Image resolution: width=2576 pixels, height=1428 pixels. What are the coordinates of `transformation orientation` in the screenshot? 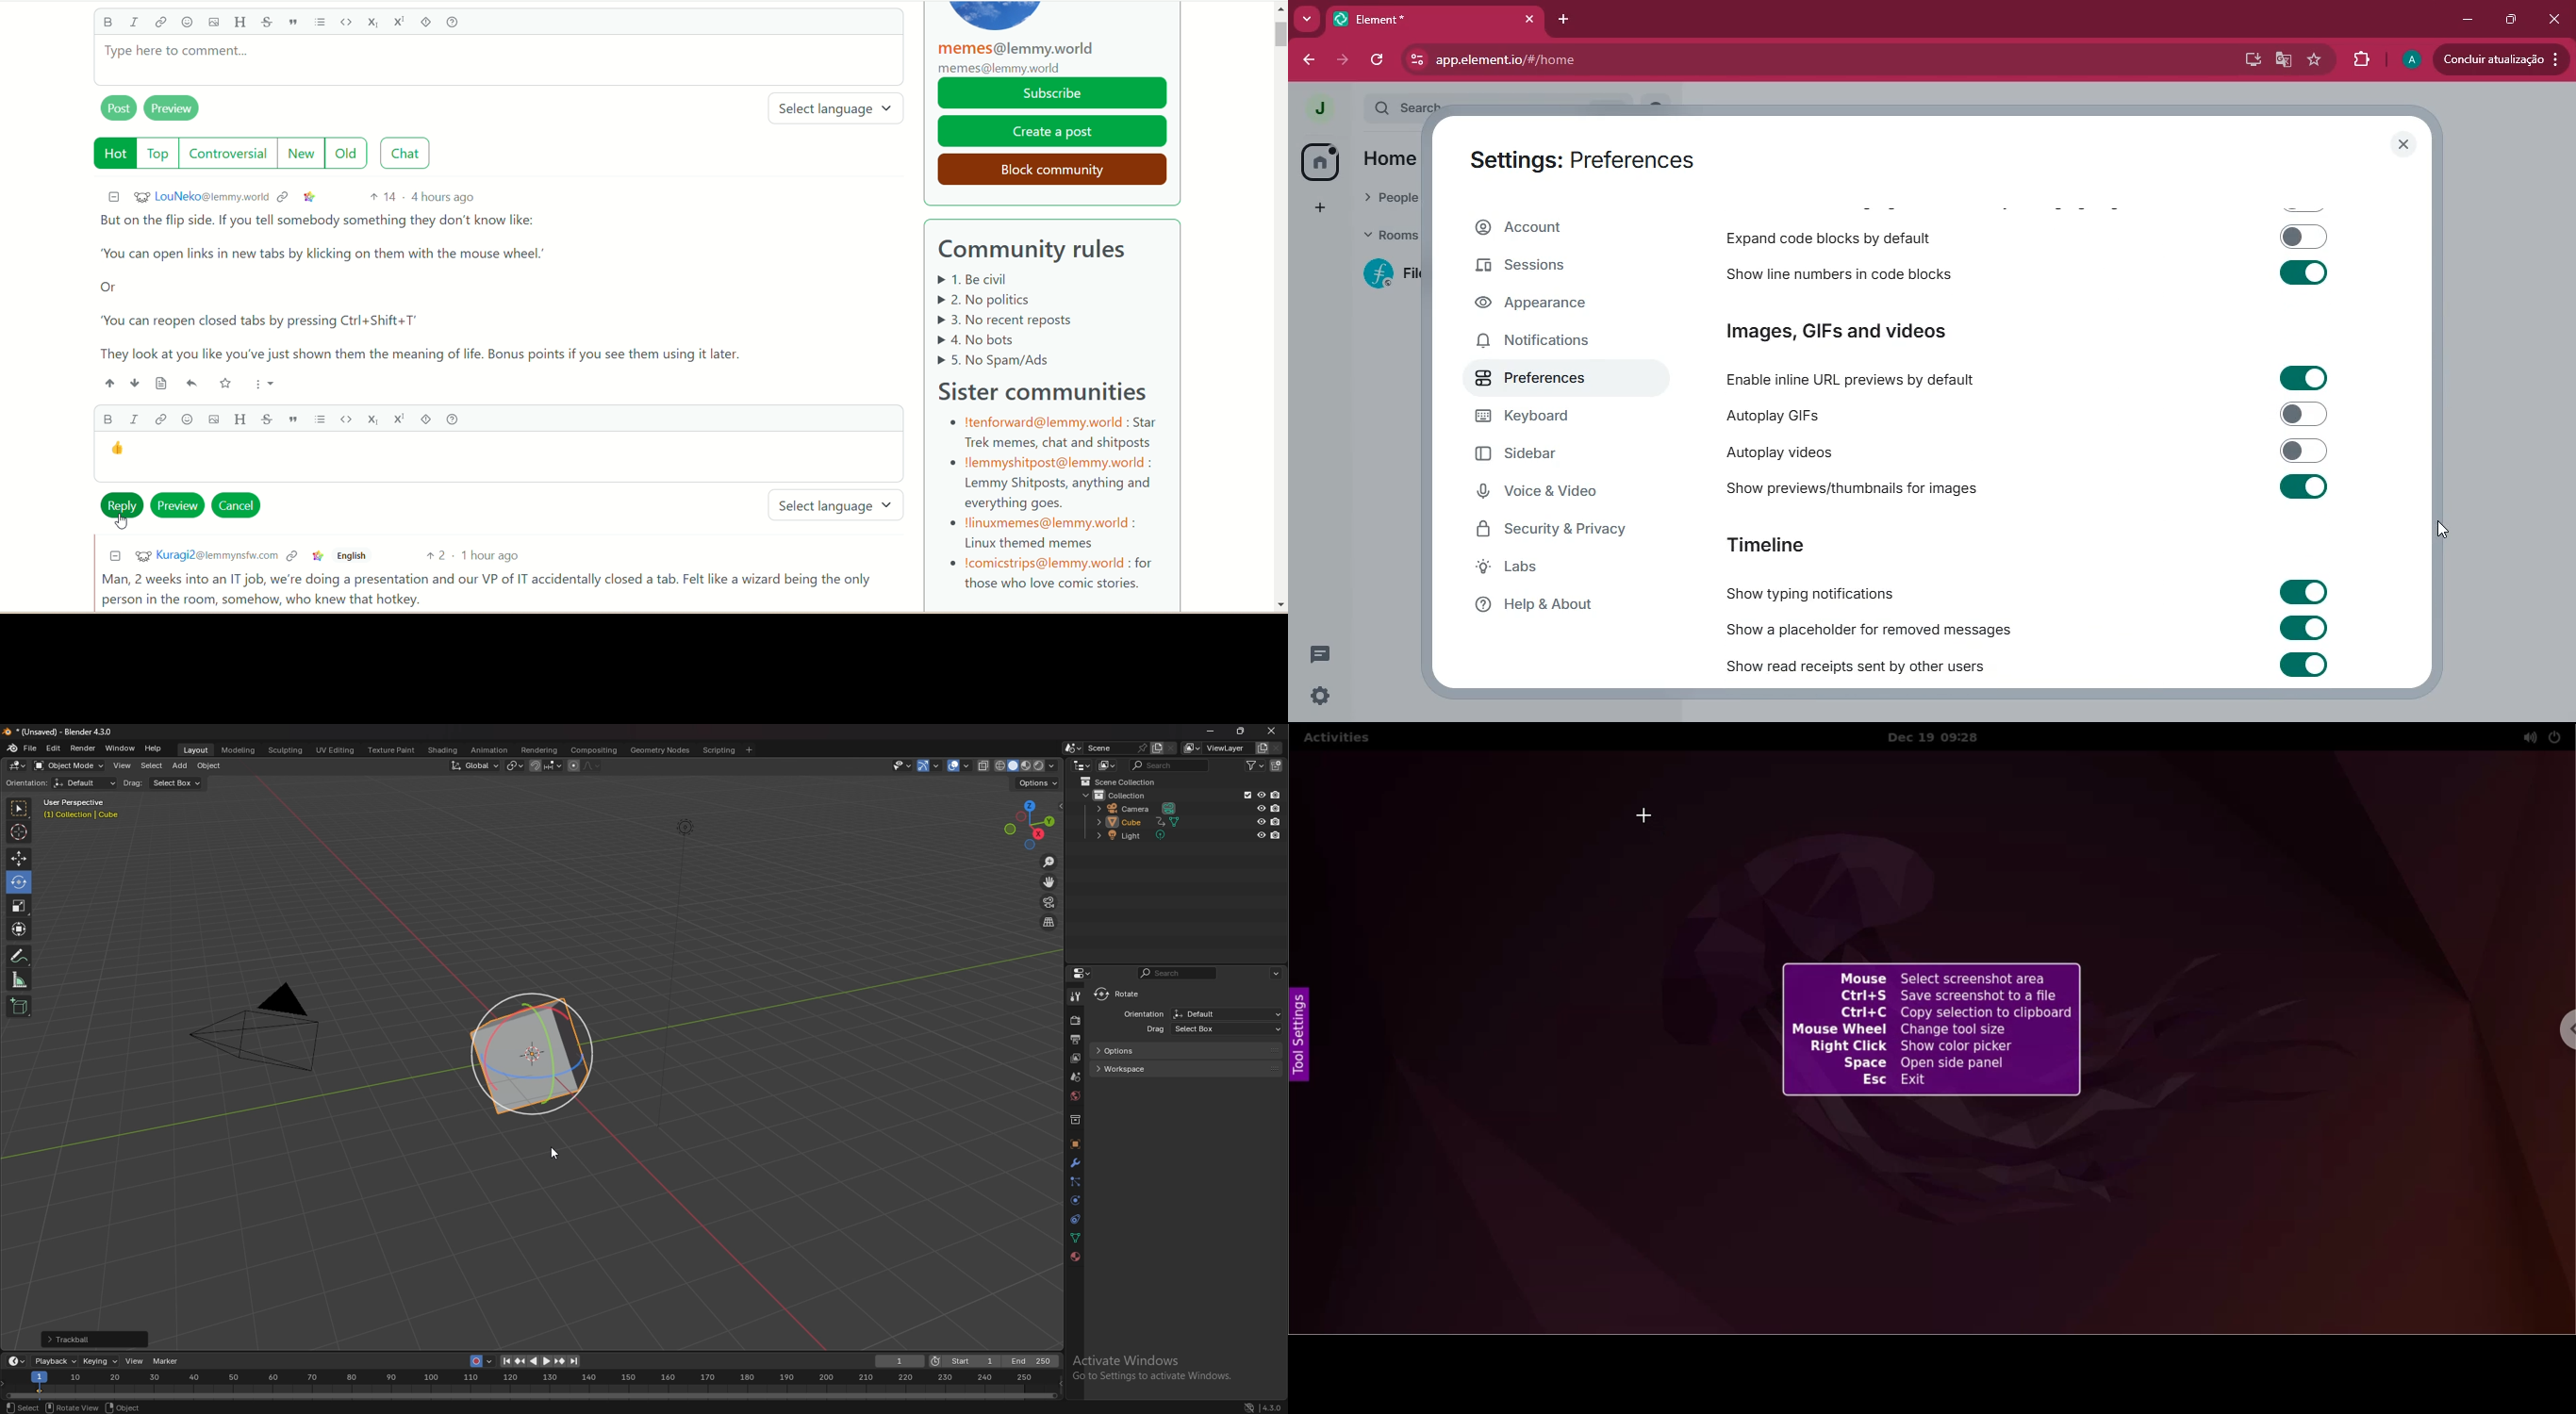 It's located at (475, 765).